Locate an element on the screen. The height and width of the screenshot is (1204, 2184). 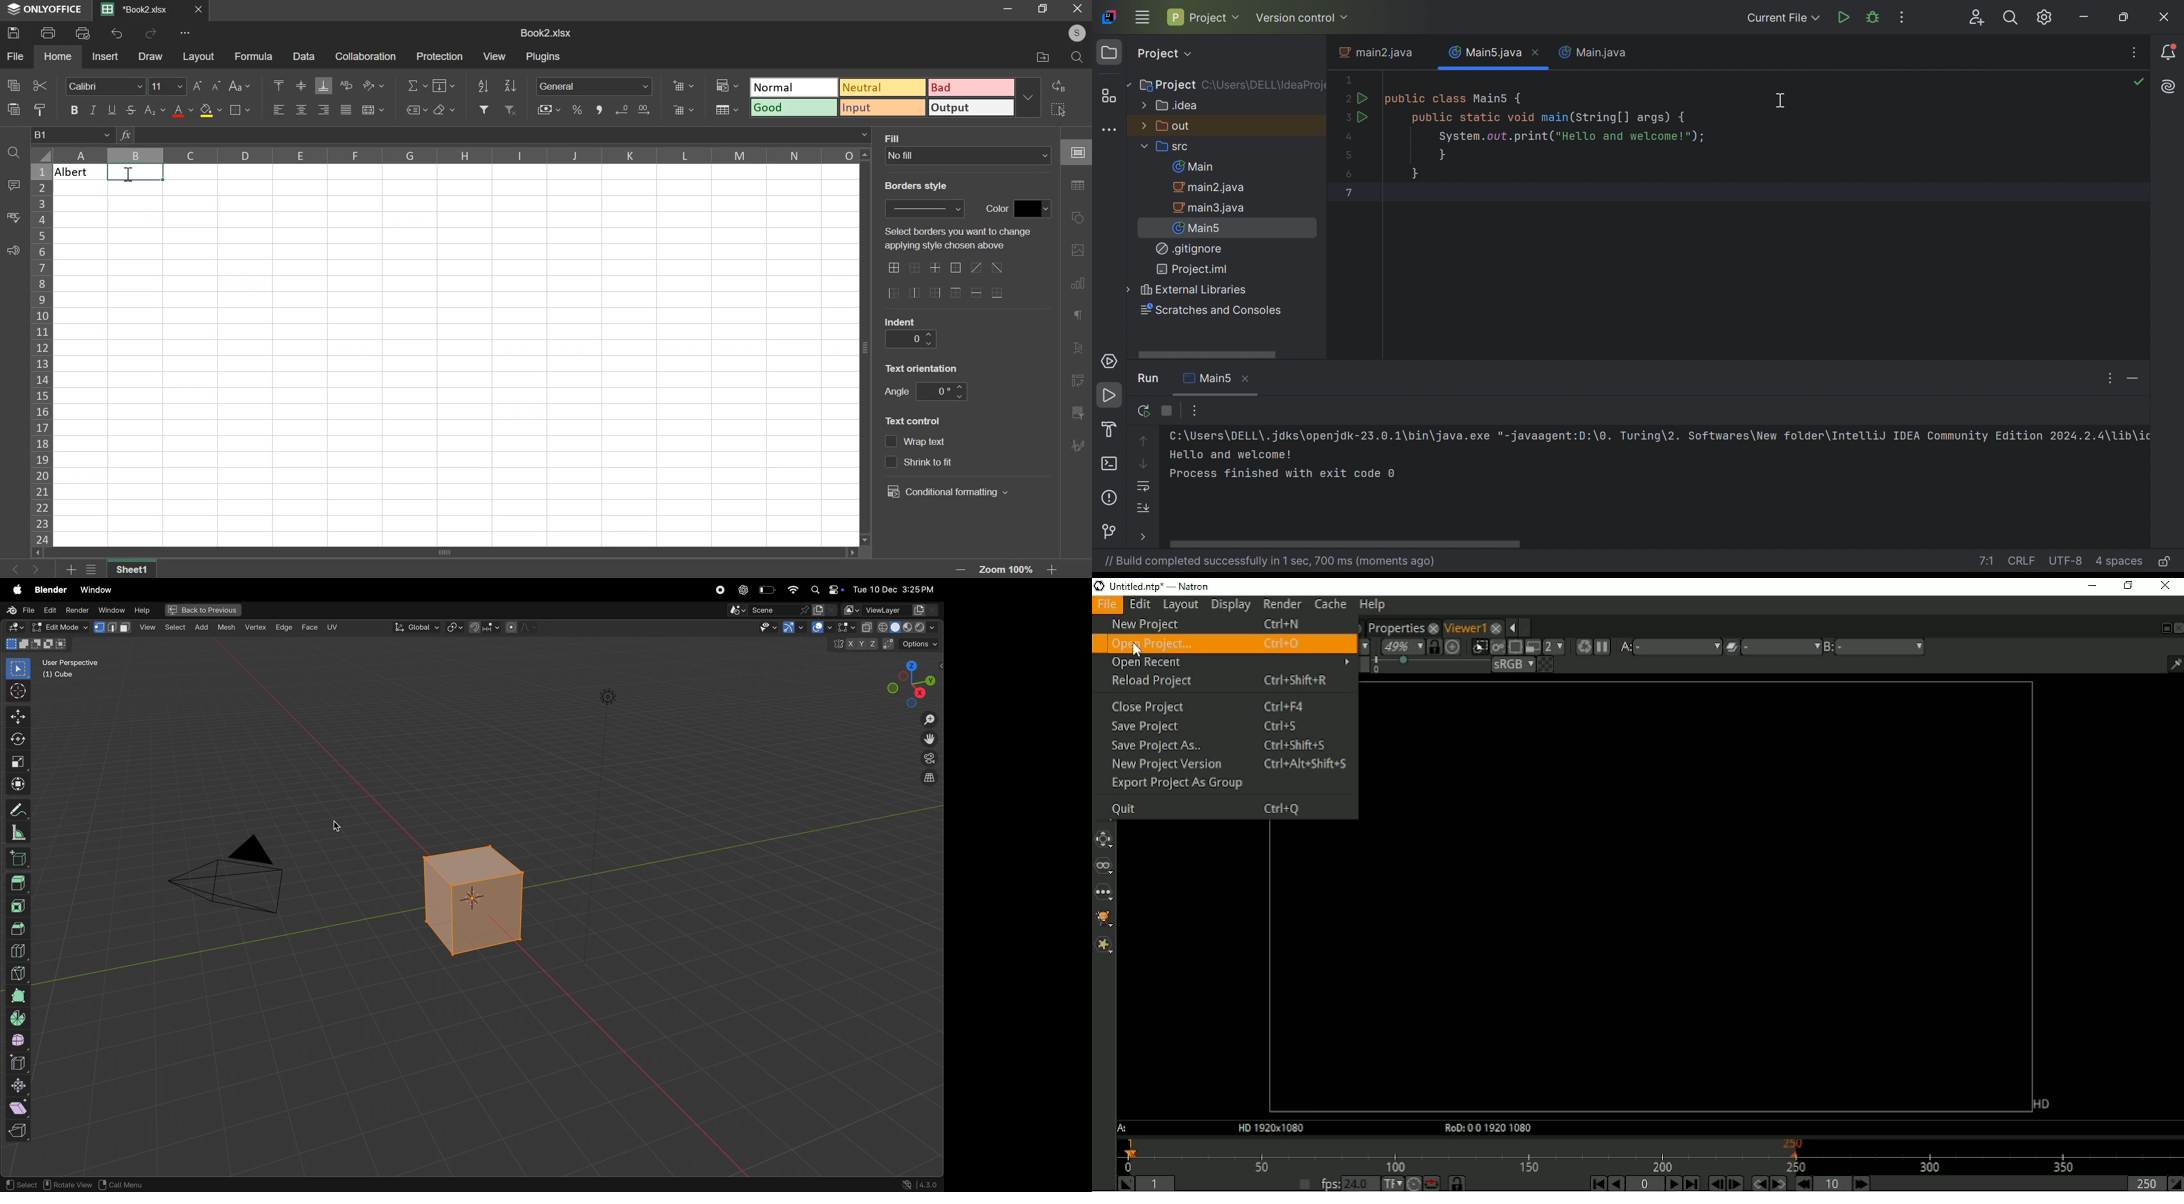
sum is located at coordinates (417, 86).